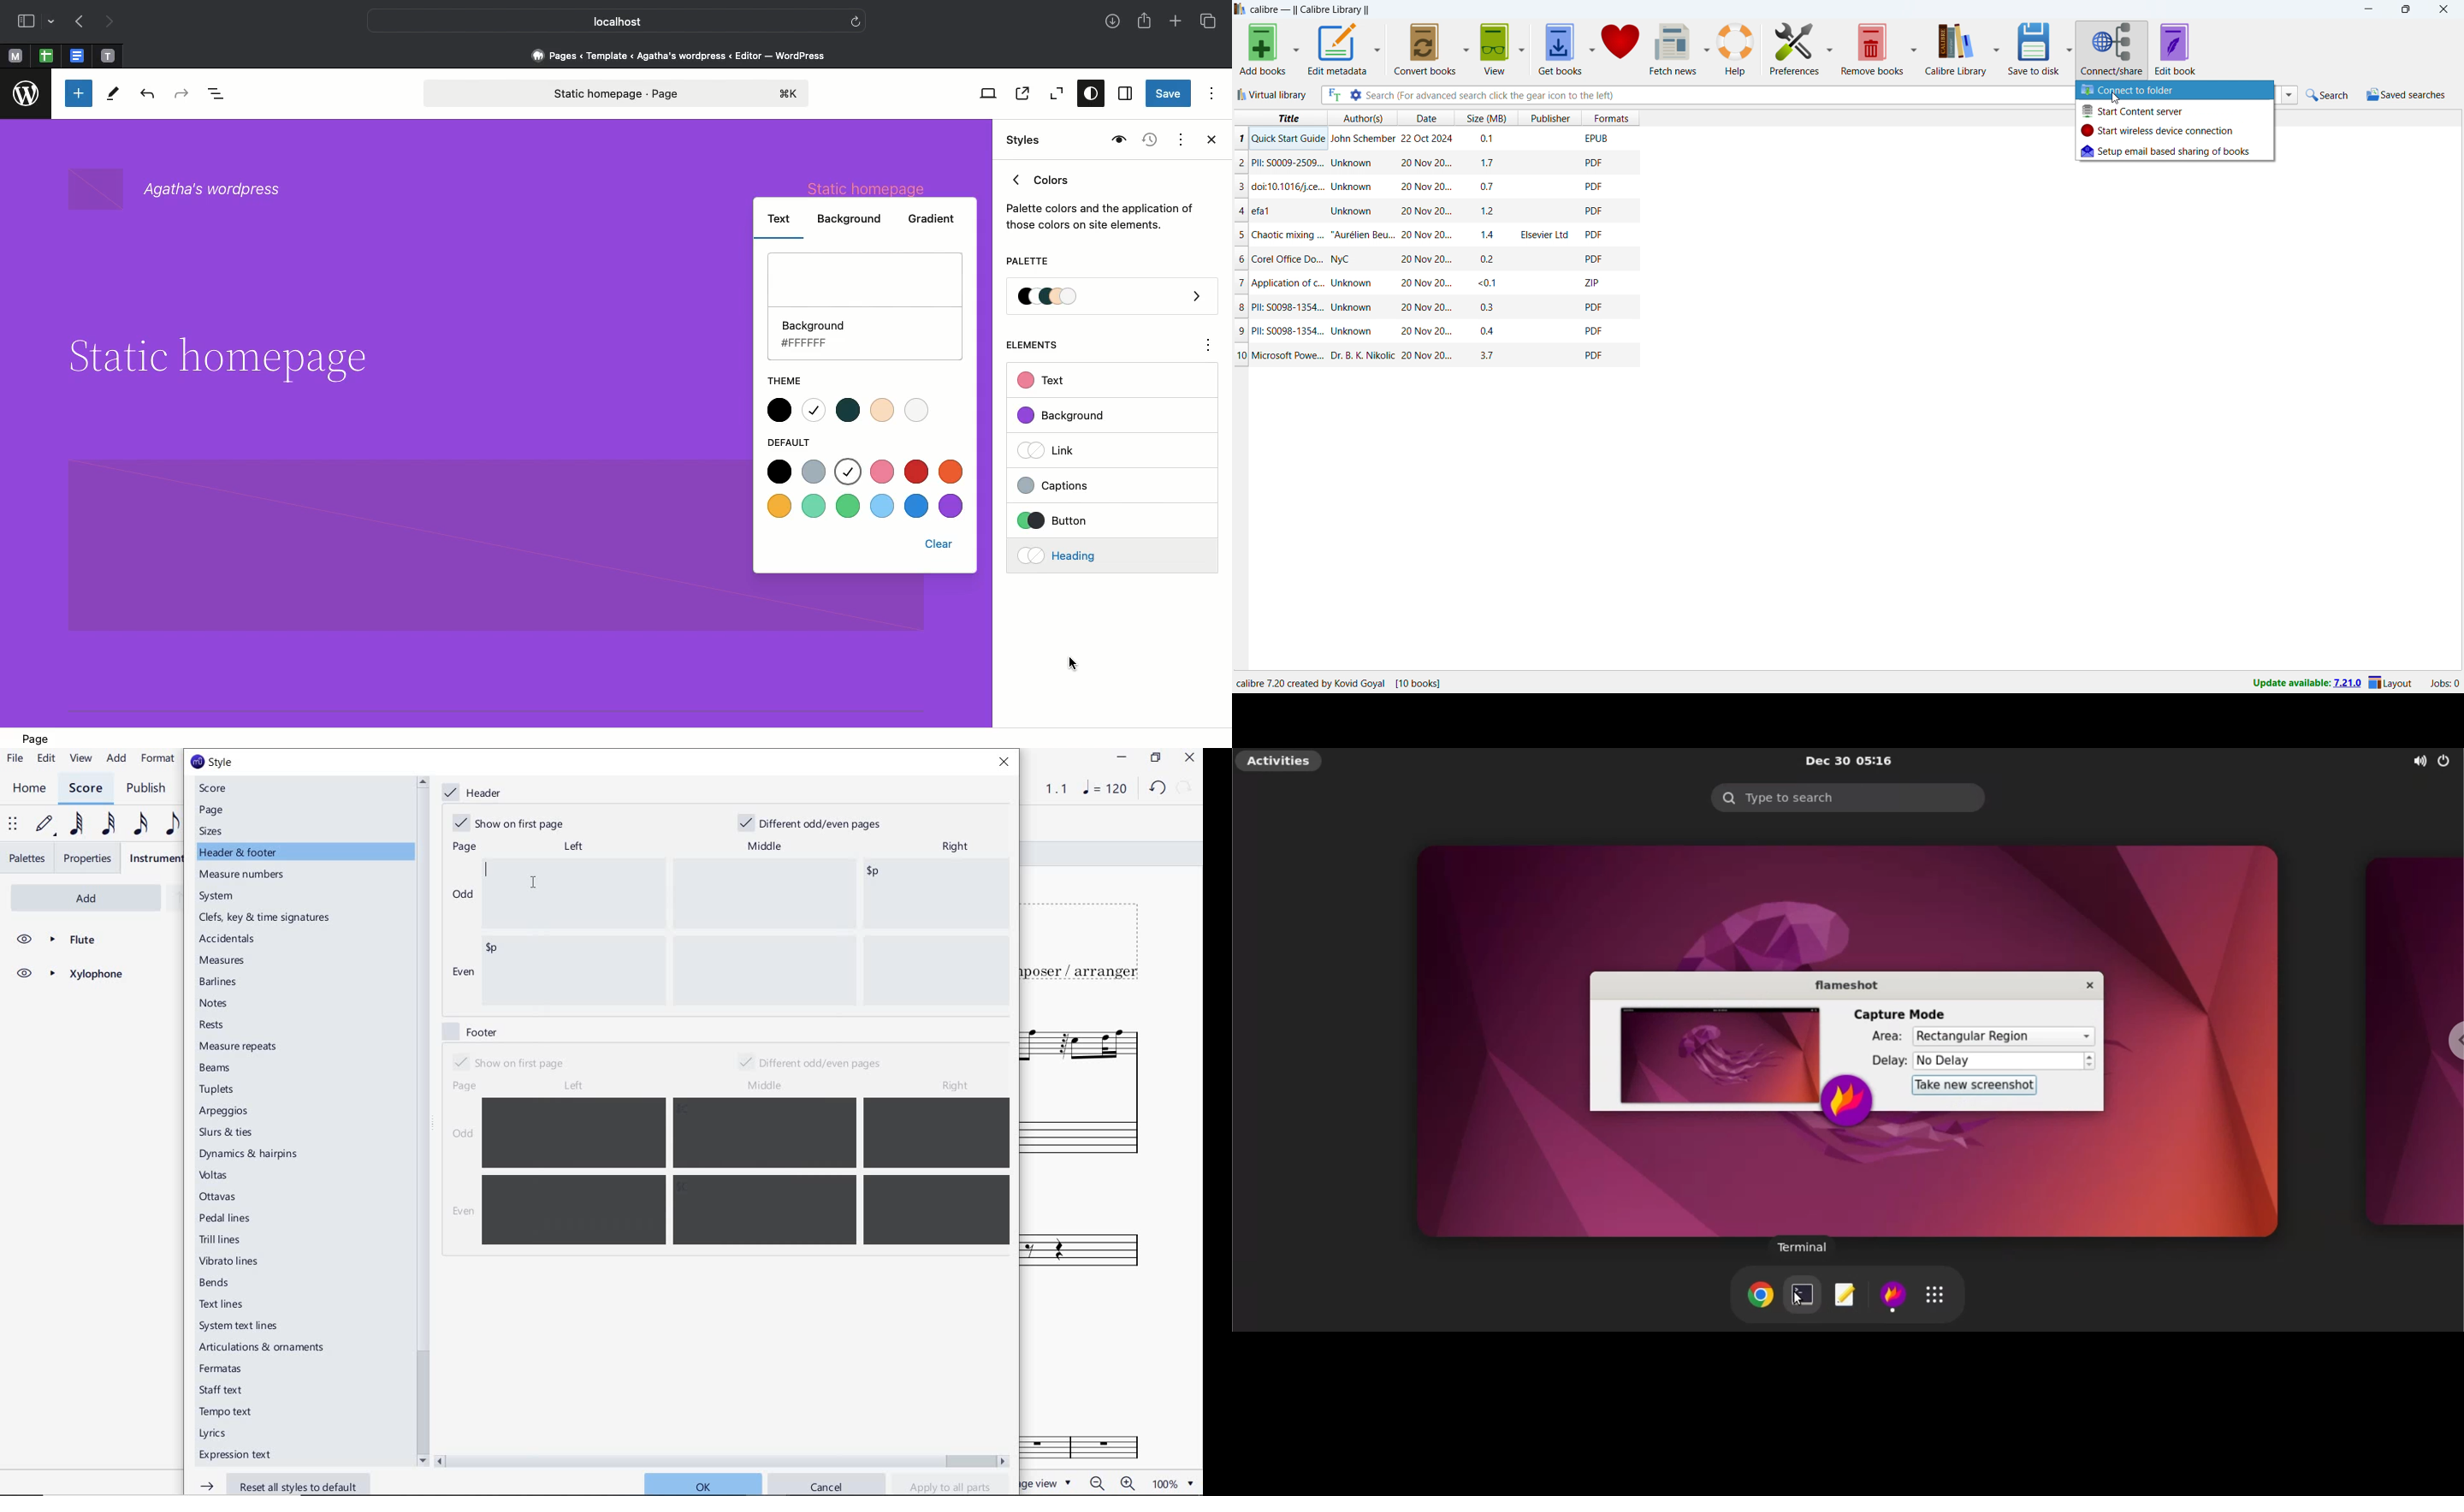 The height and width of the screenshot is (1512, 2464). What do you see at coordinates (216, 358) in the screenshot?
I see `headline` at bounding box center [216, 358].